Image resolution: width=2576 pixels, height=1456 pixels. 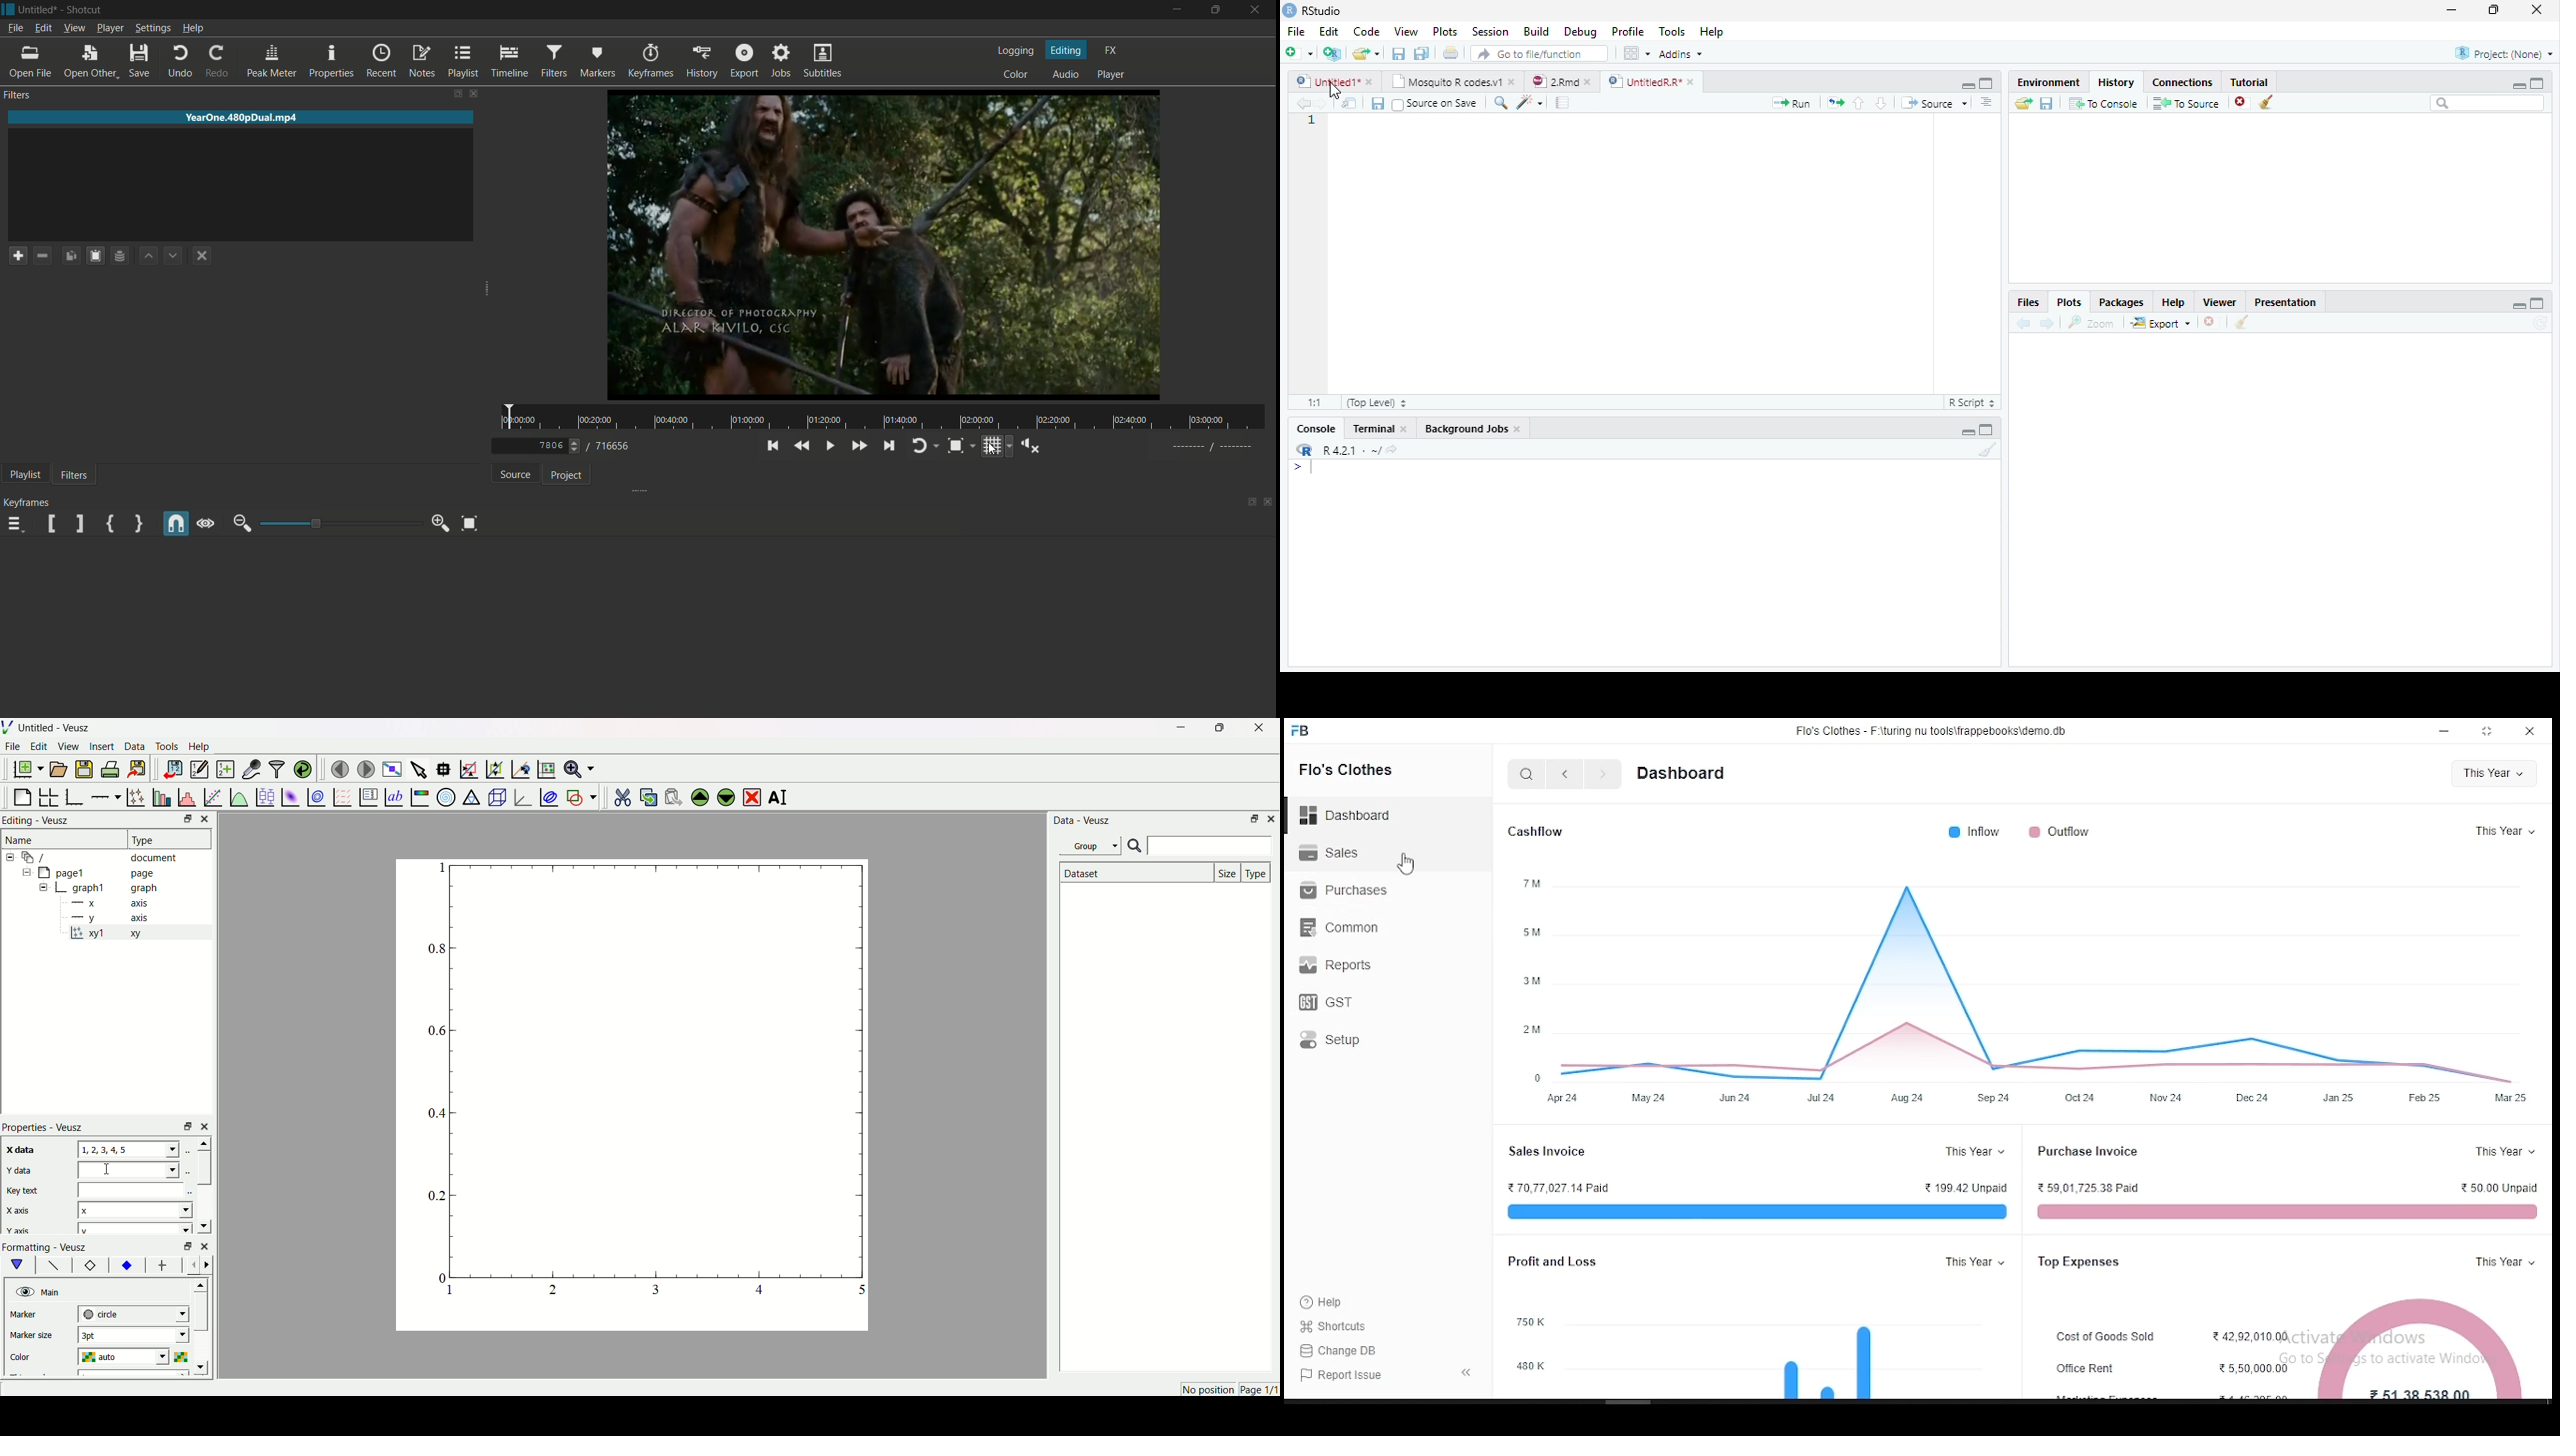 I want to click on Files, so click(x=2027, y=303).